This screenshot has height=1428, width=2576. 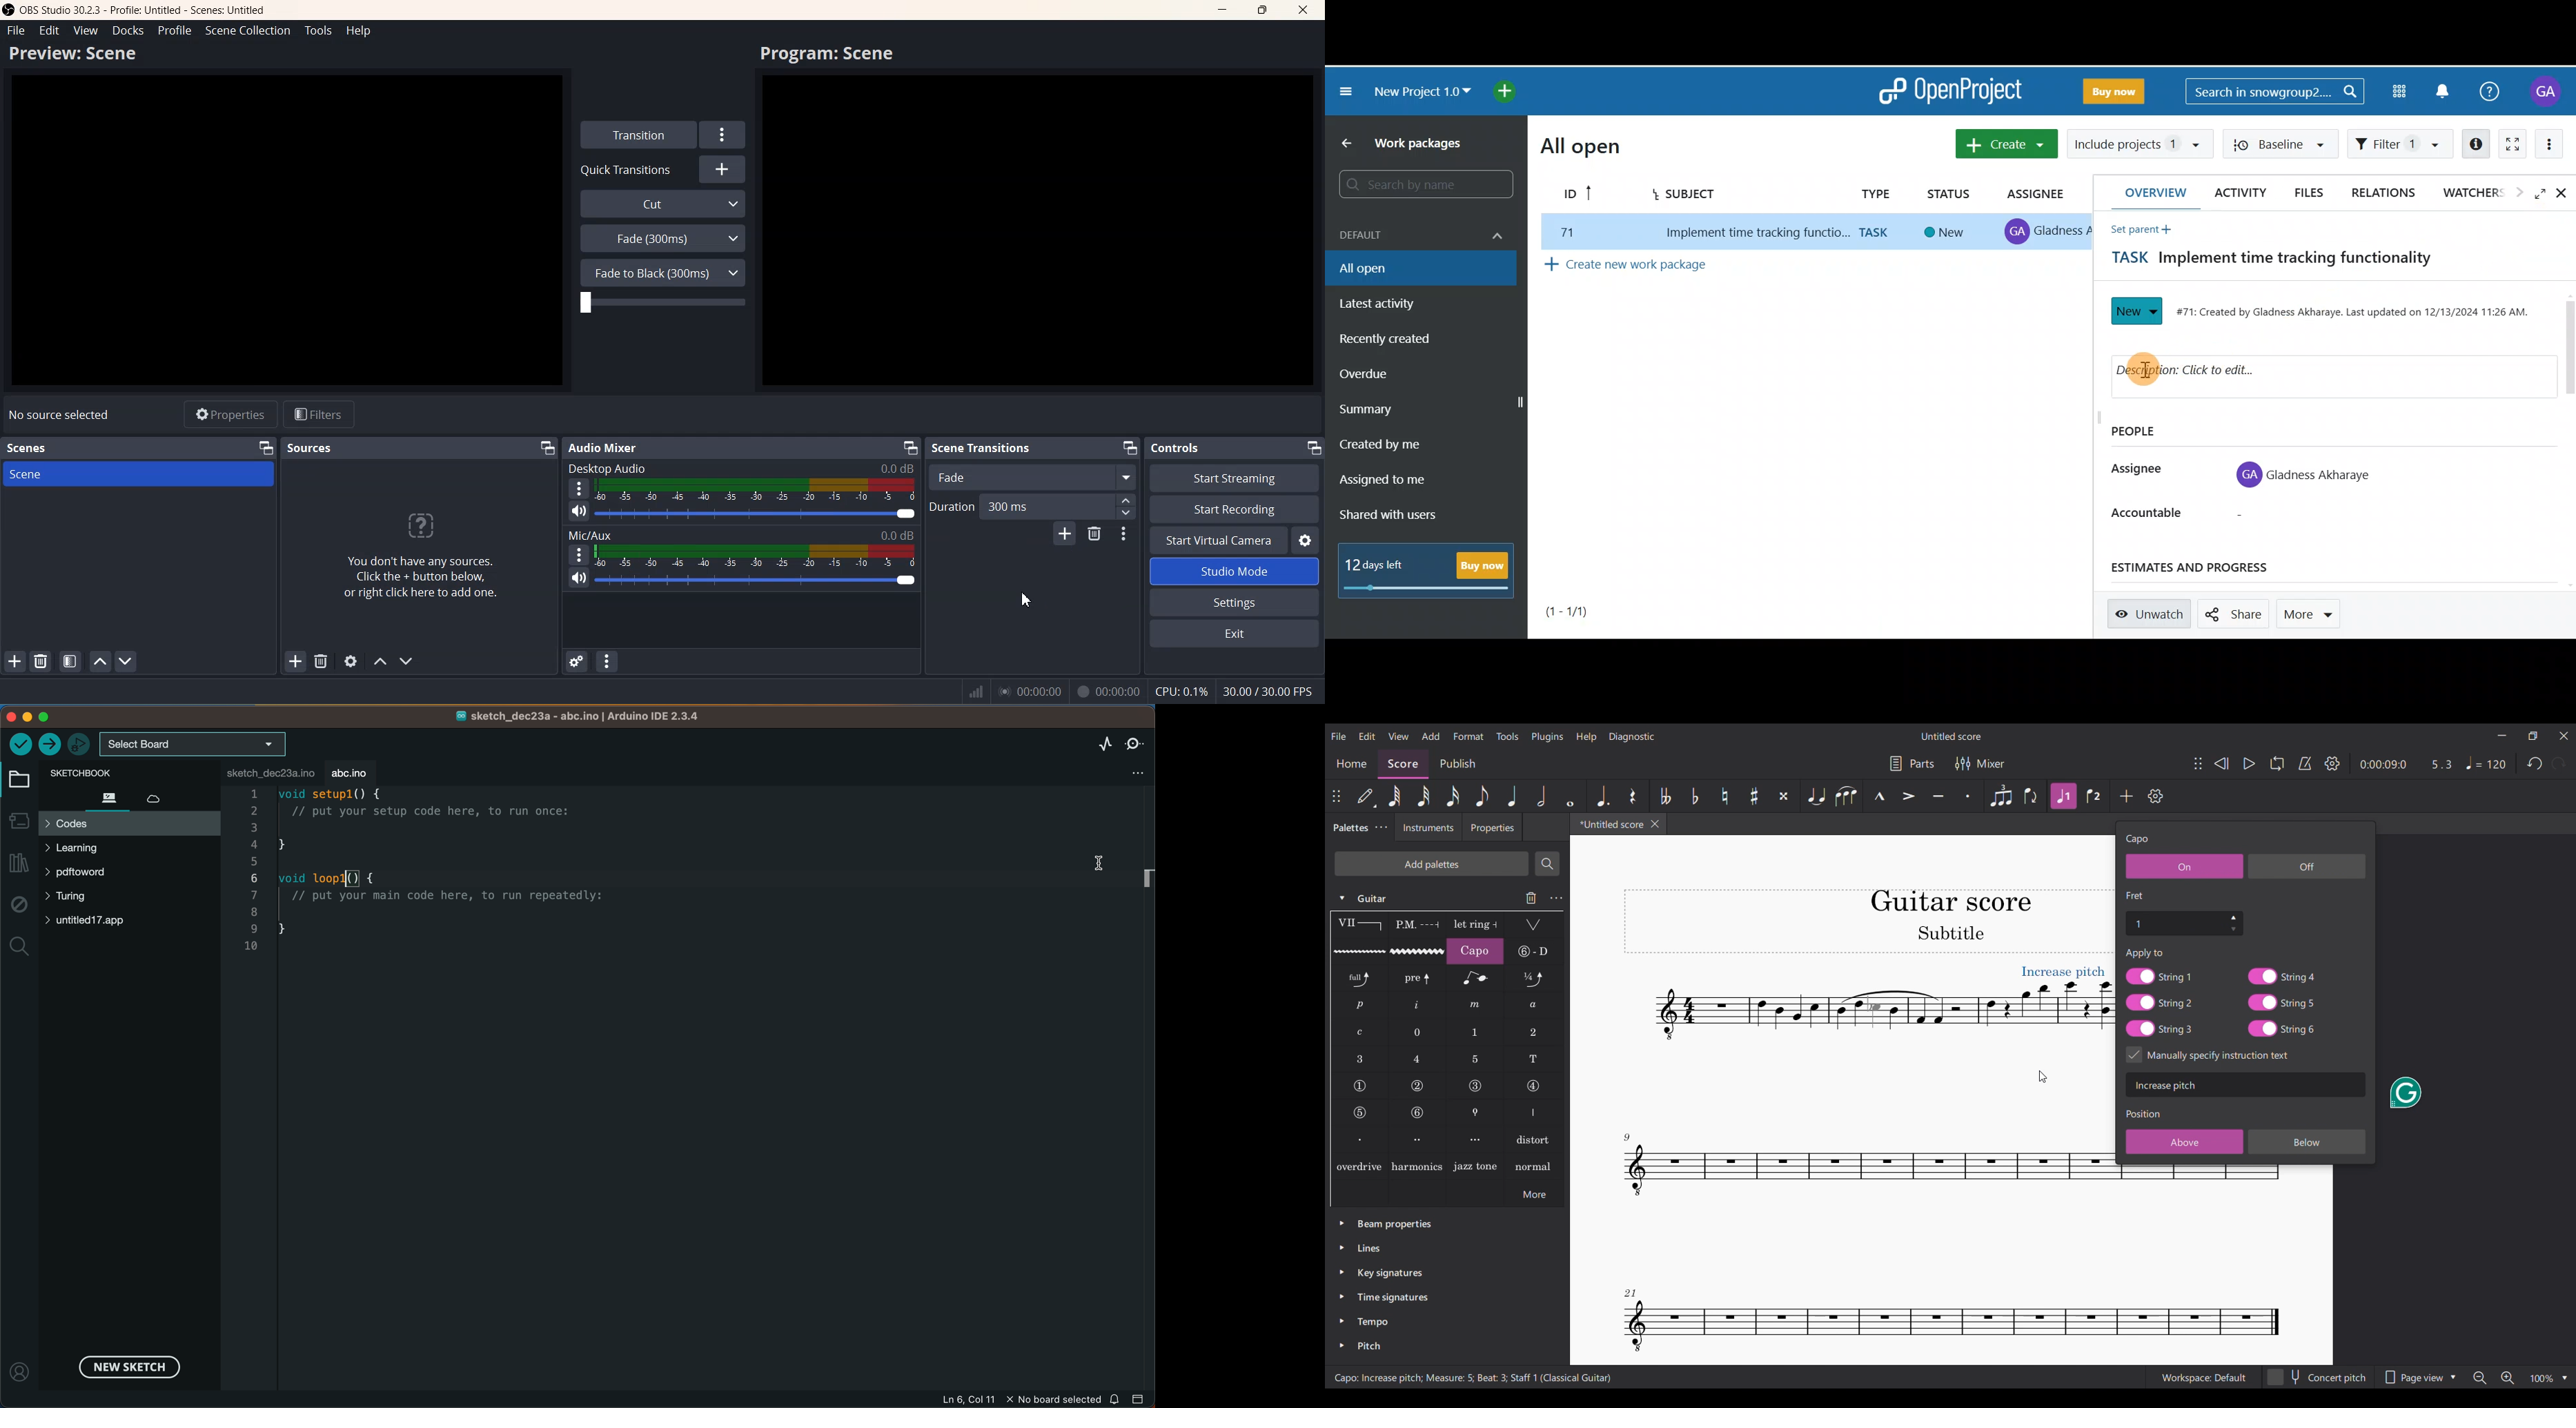 What do you see at coordinates (1418, 1032) in the screenshot?
I see `LH guitar fingering 0` at bounding box center [1418, 1032].